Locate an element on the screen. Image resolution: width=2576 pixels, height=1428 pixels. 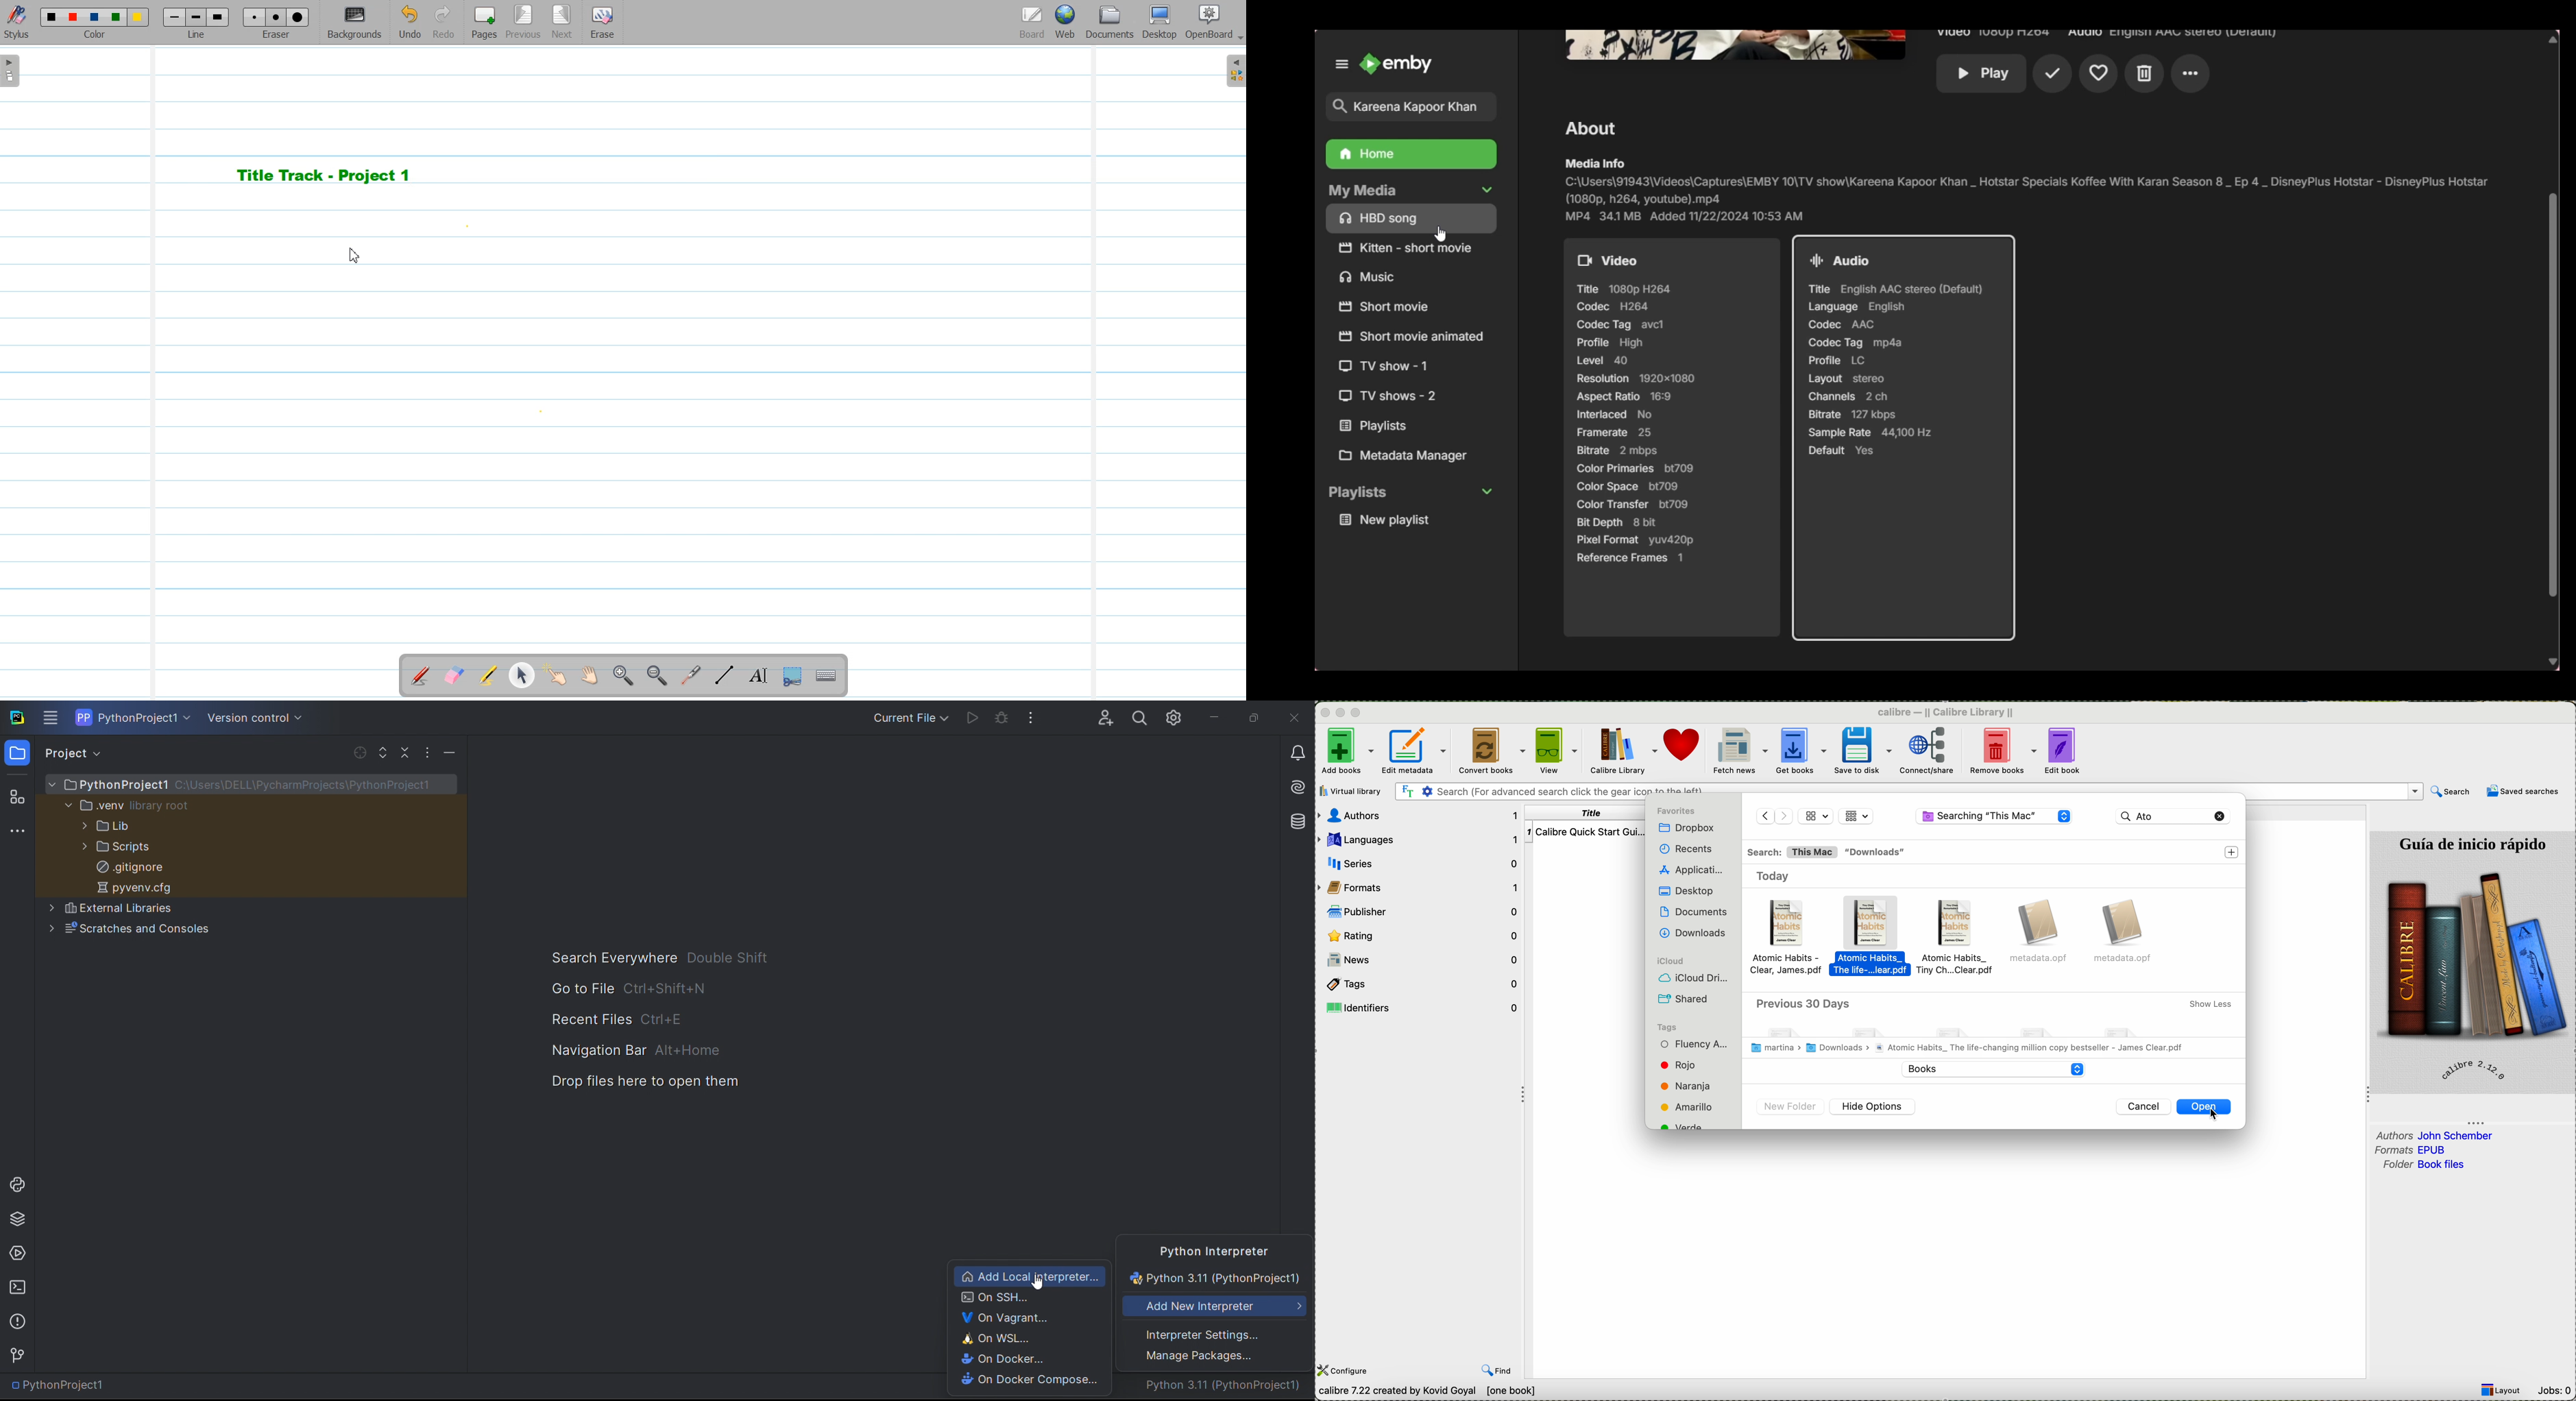
python interpreter is located at coordinates (1215, 1250).